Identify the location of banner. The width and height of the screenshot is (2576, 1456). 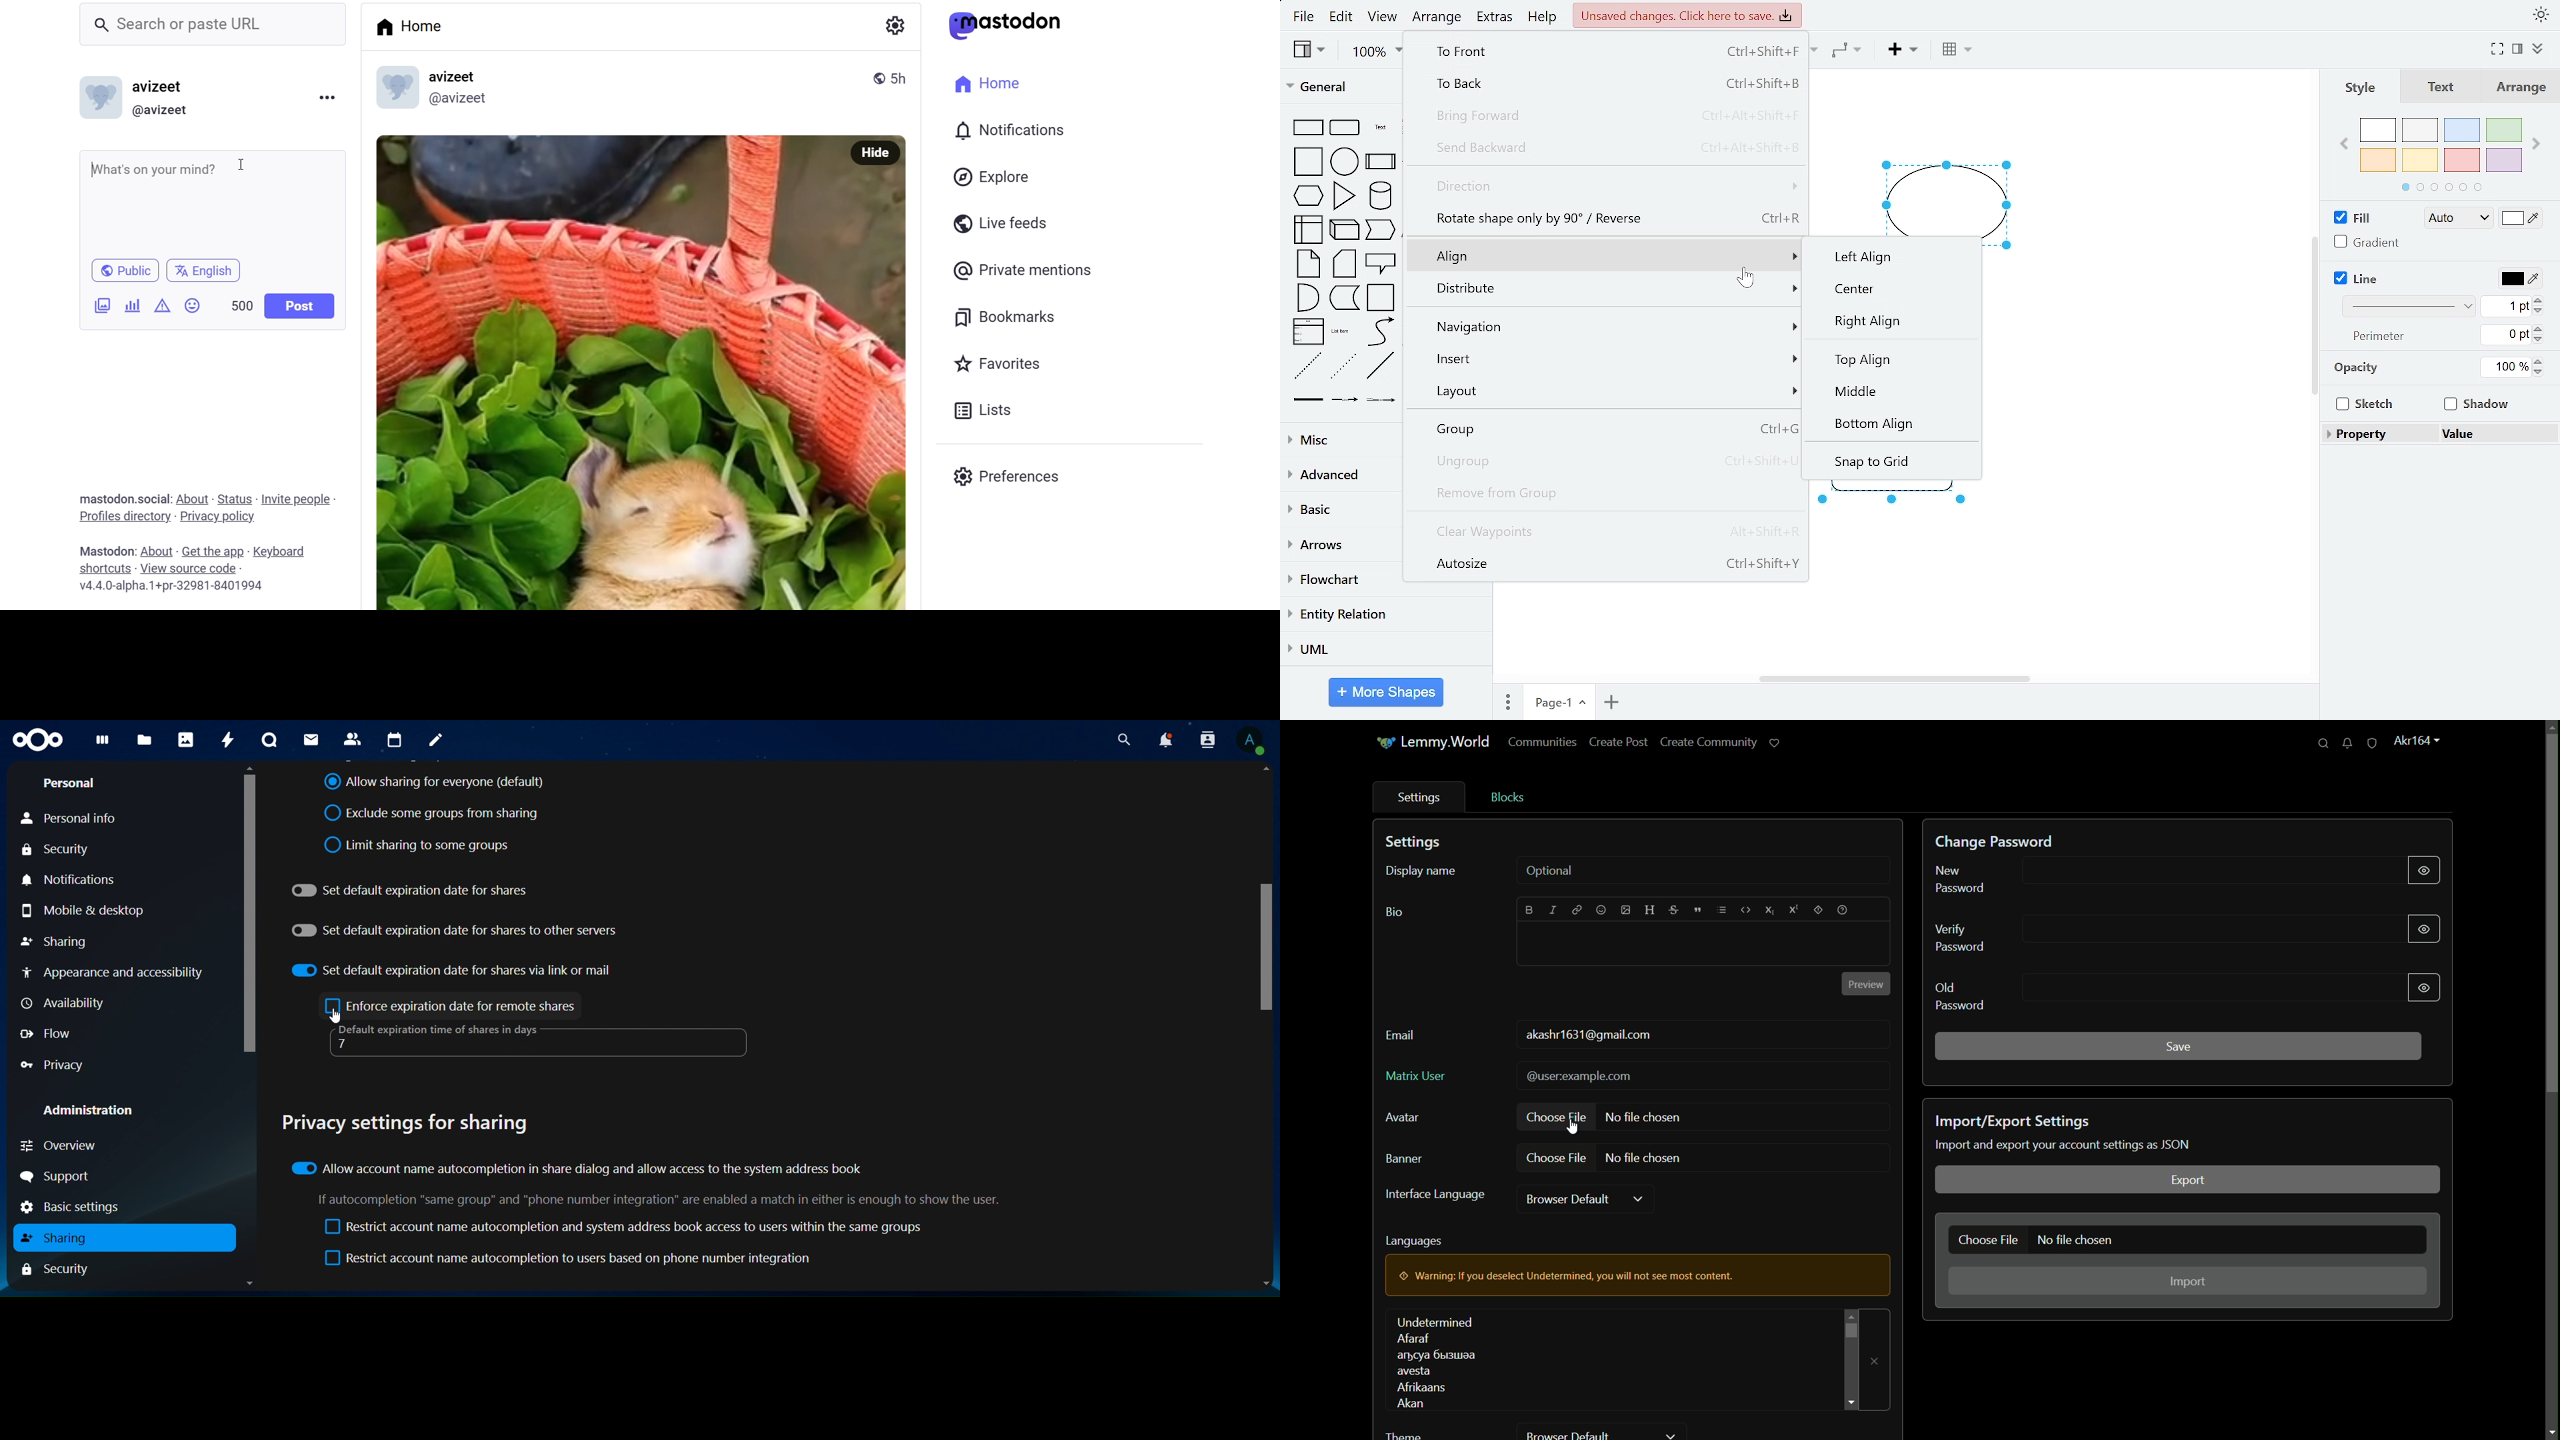
(1405, 1160).